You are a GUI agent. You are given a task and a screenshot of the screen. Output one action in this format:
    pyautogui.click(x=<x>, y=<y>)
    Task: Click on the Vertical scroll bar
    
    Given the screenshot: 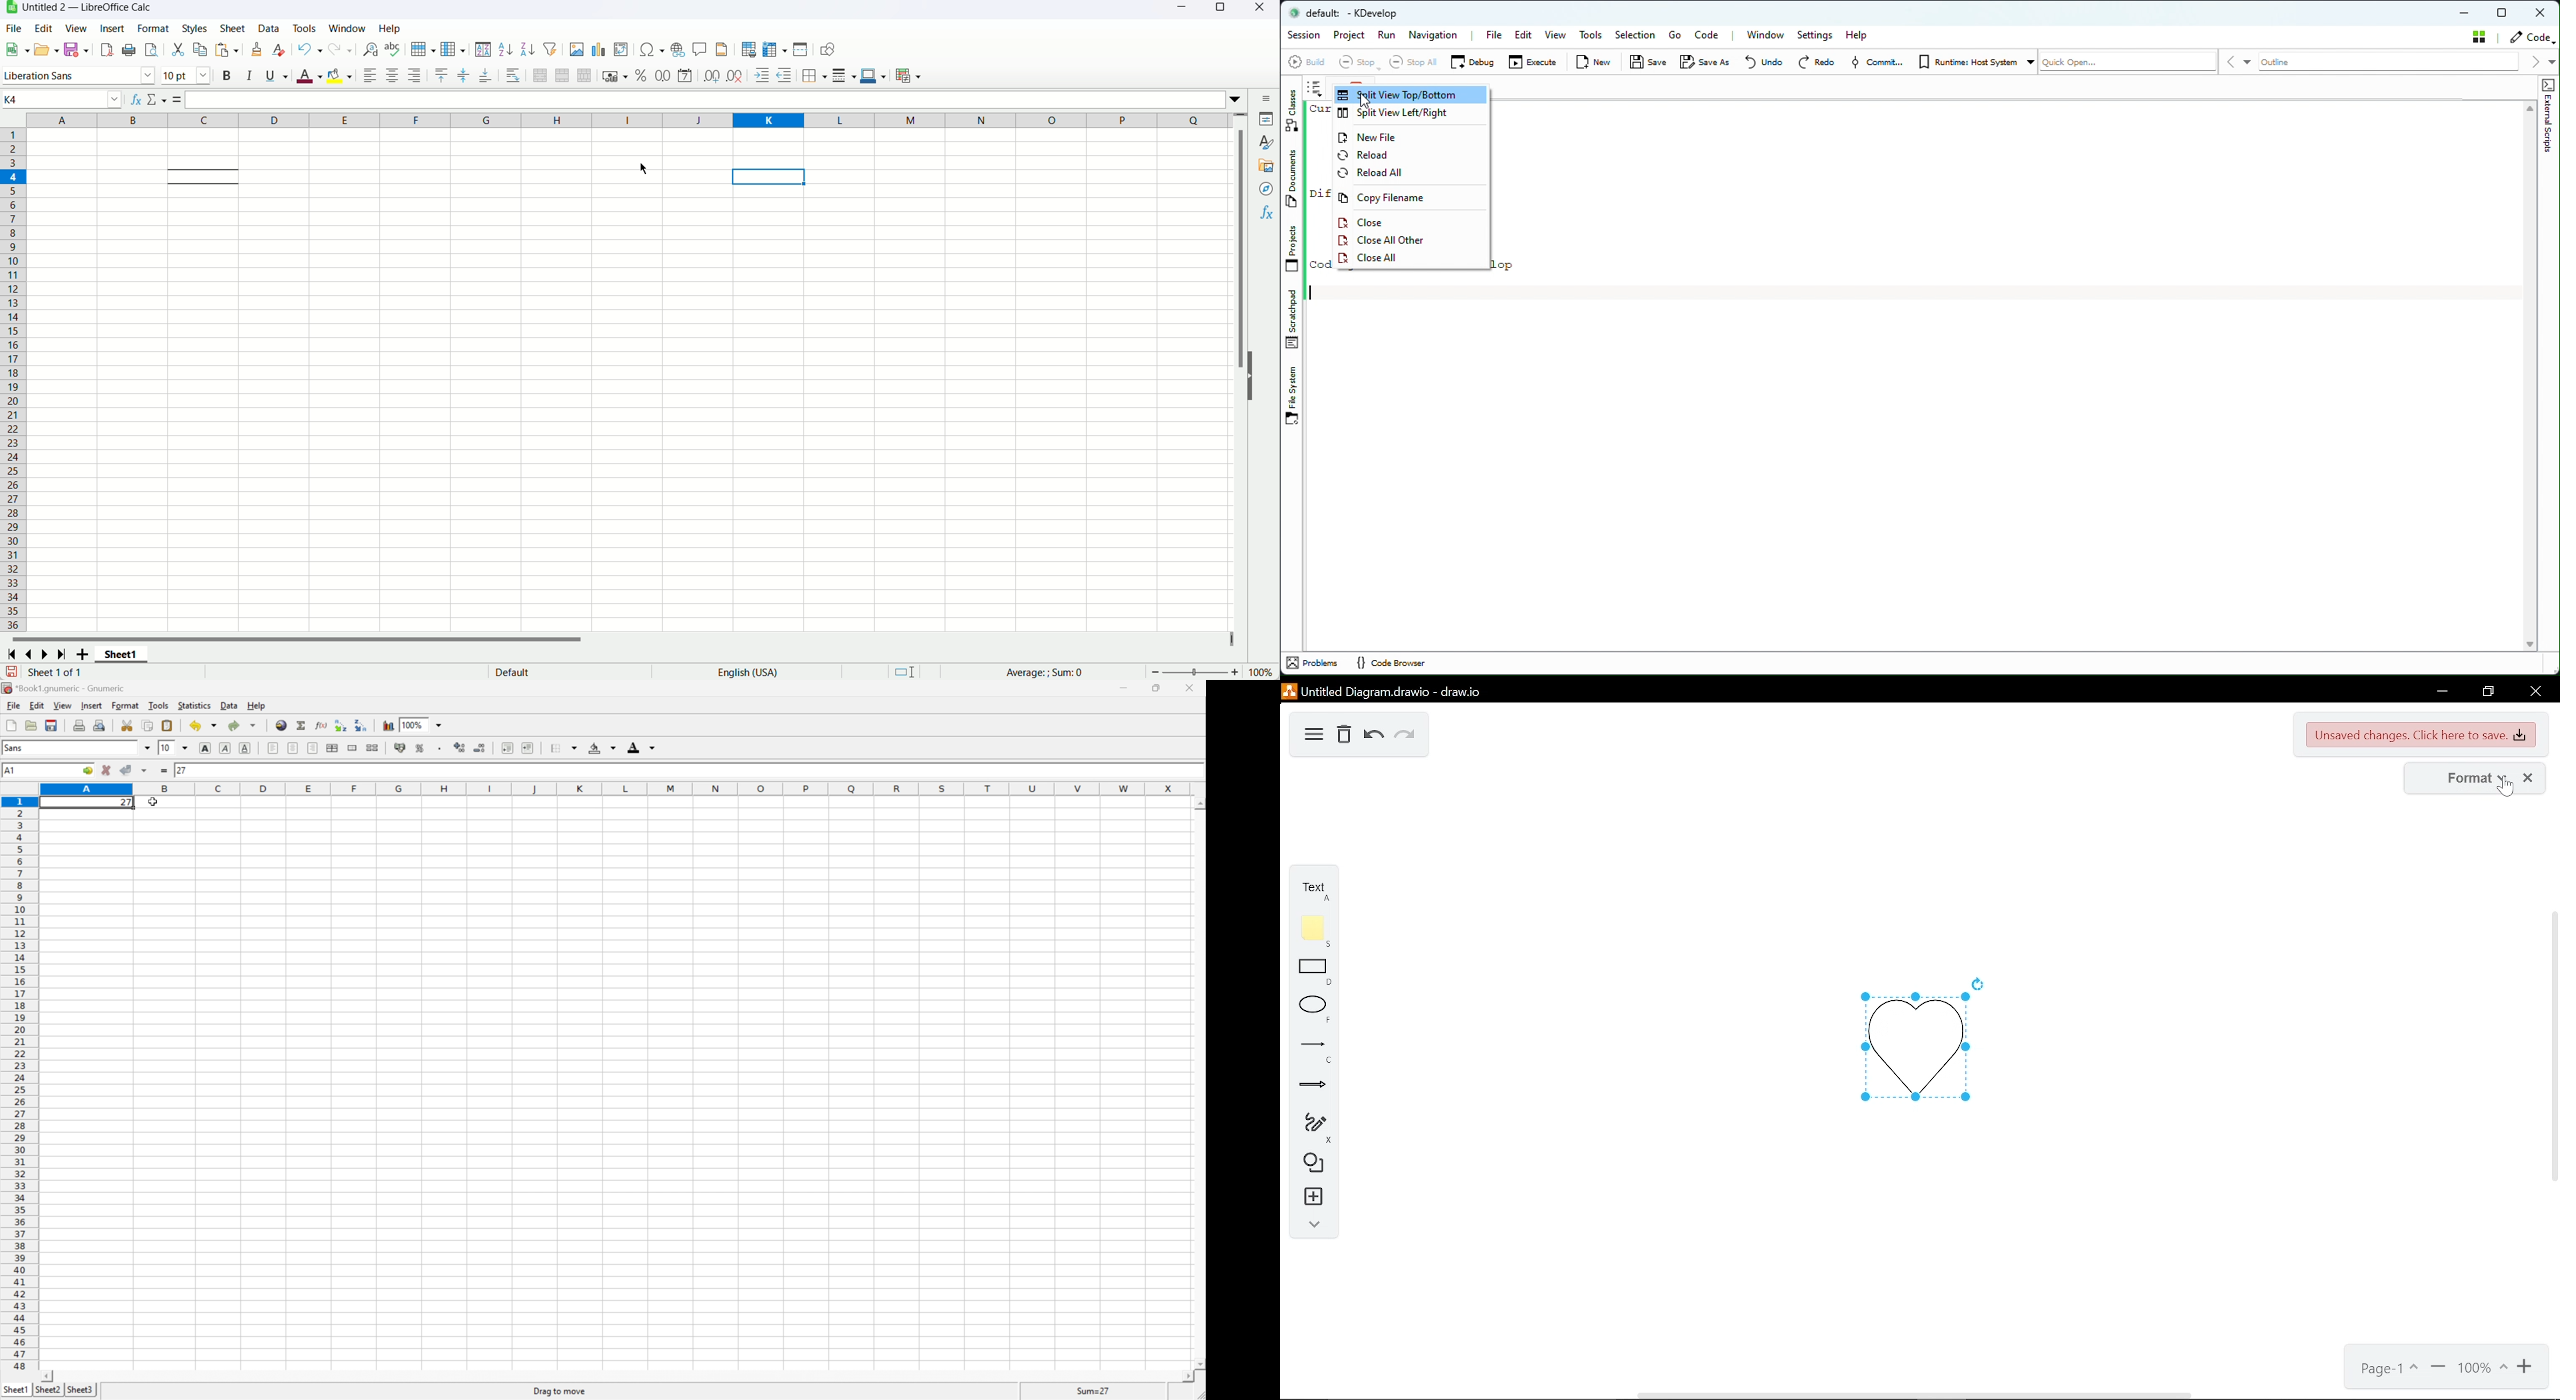 What is the action you would take?
    pyautogui.click(x=1242, y=375)
    